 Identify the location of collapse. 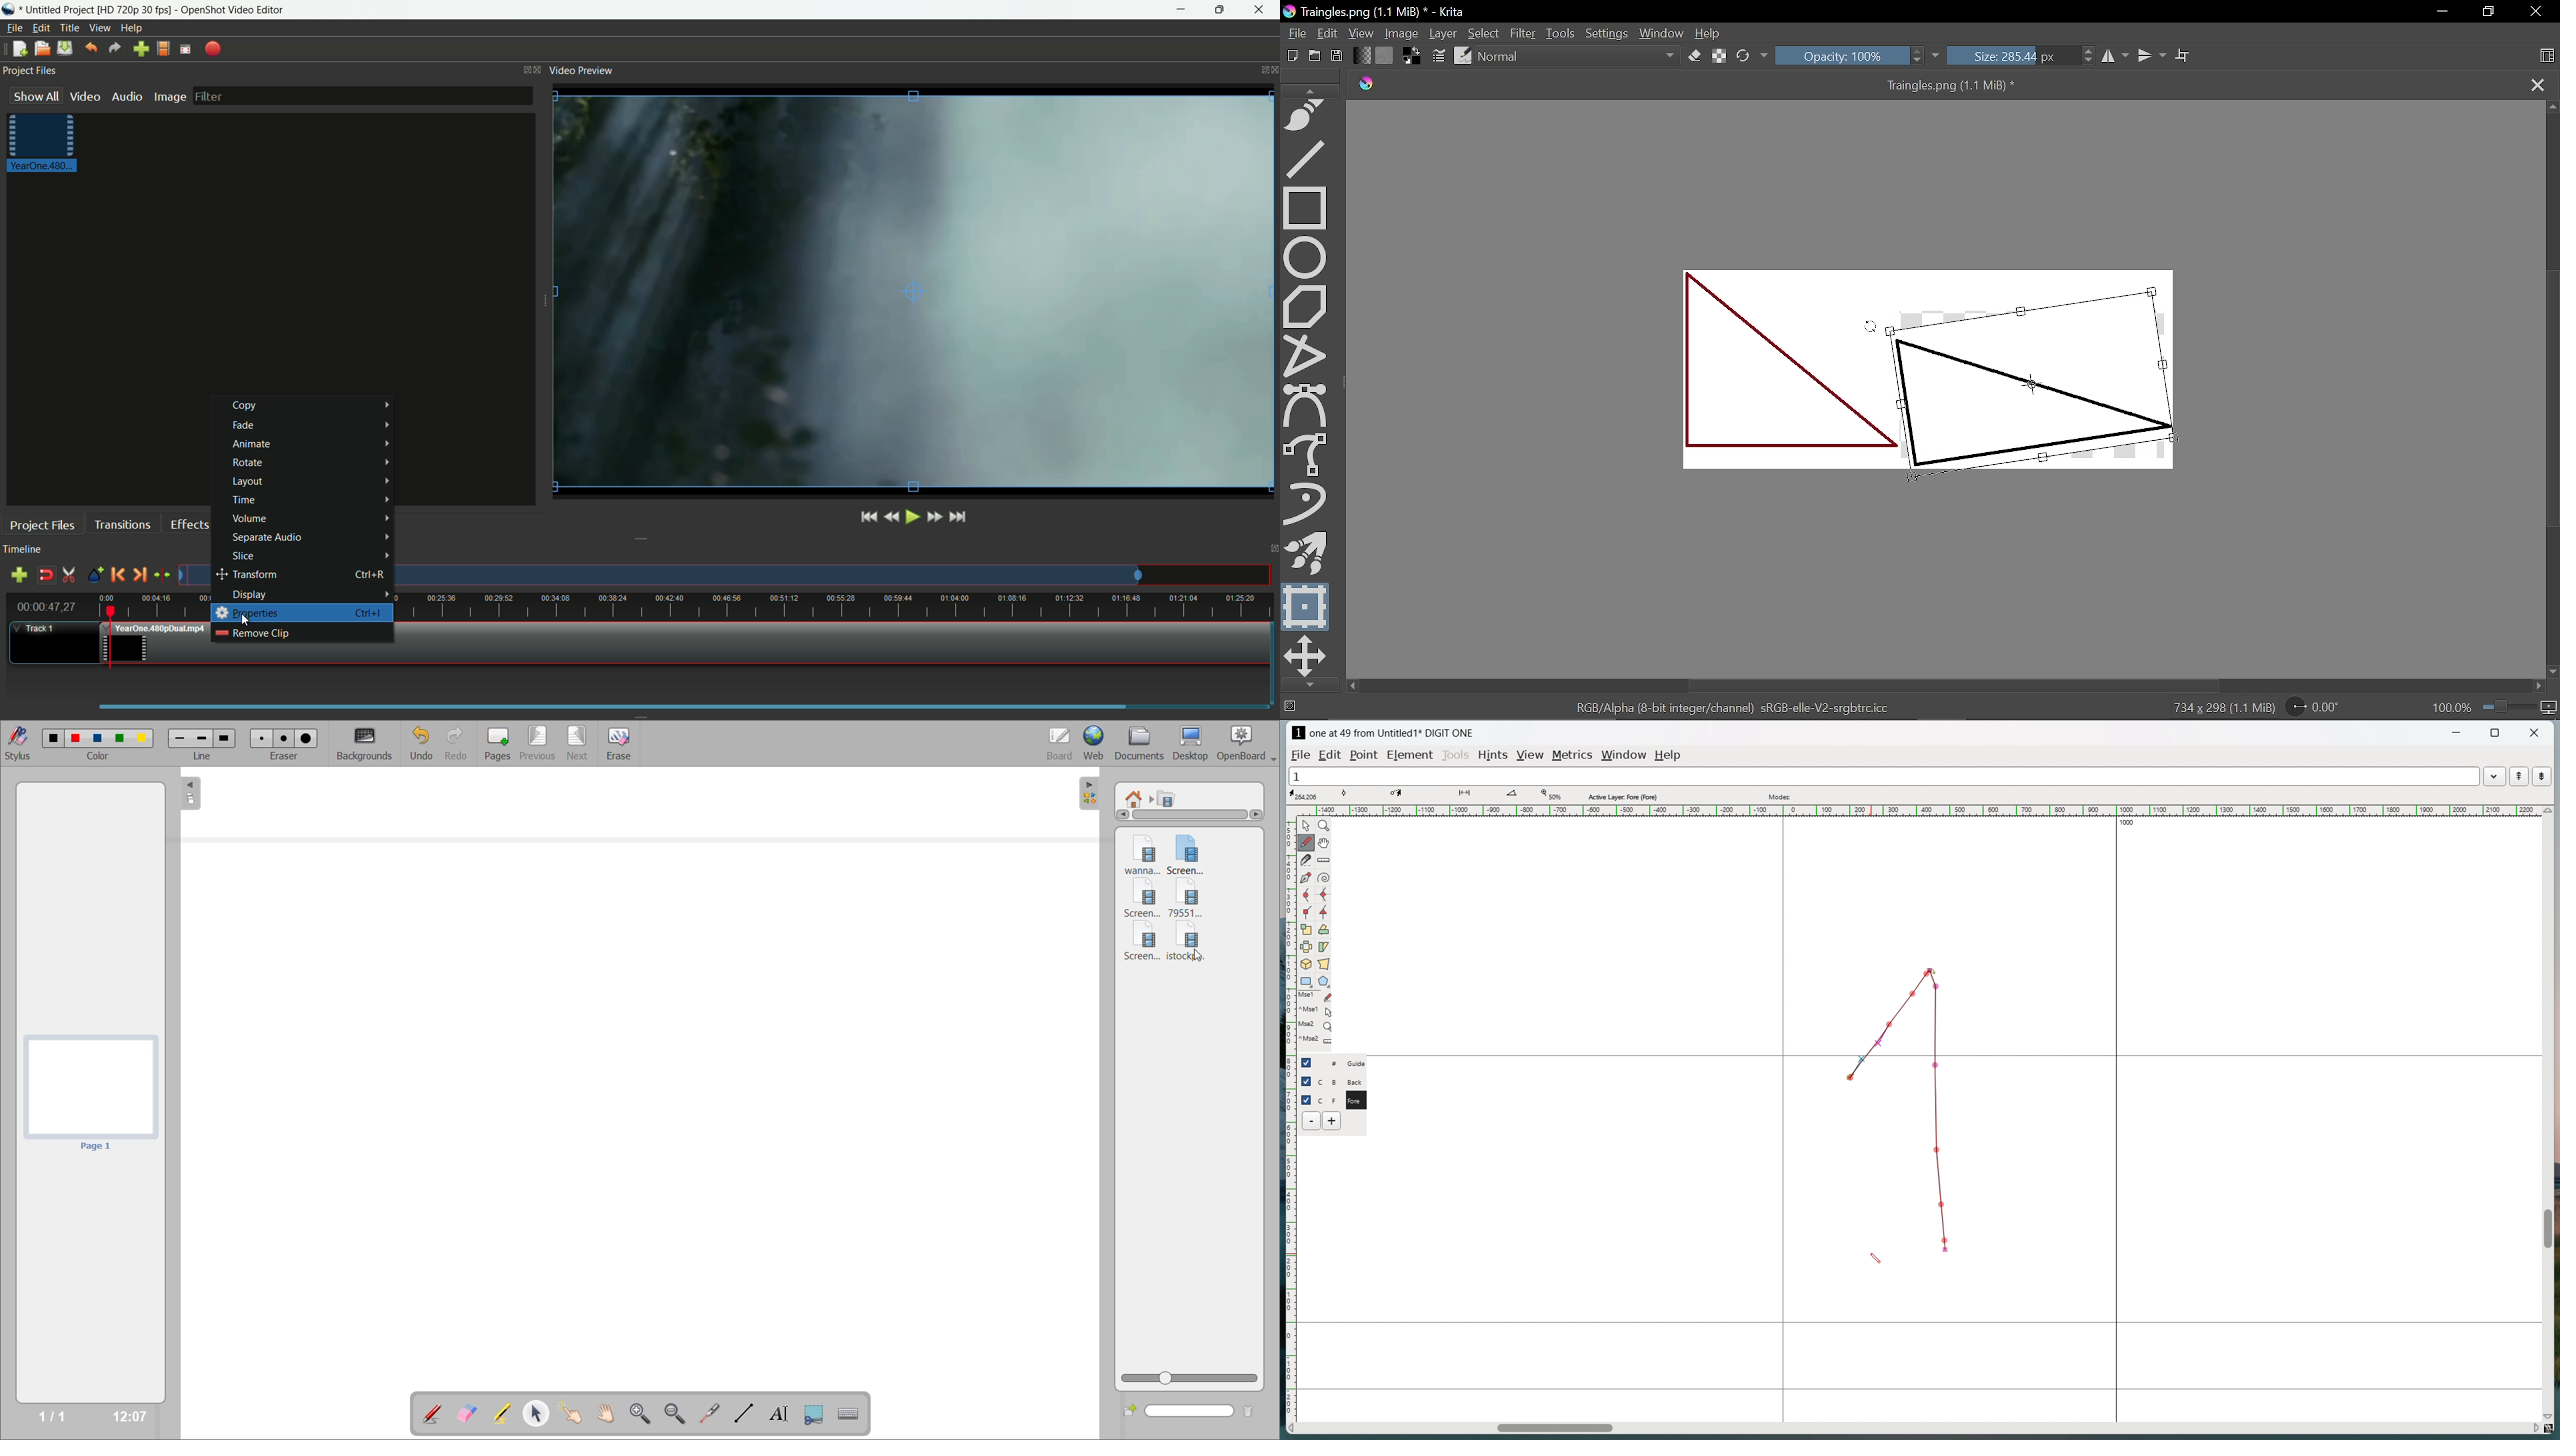
(1091, 791).